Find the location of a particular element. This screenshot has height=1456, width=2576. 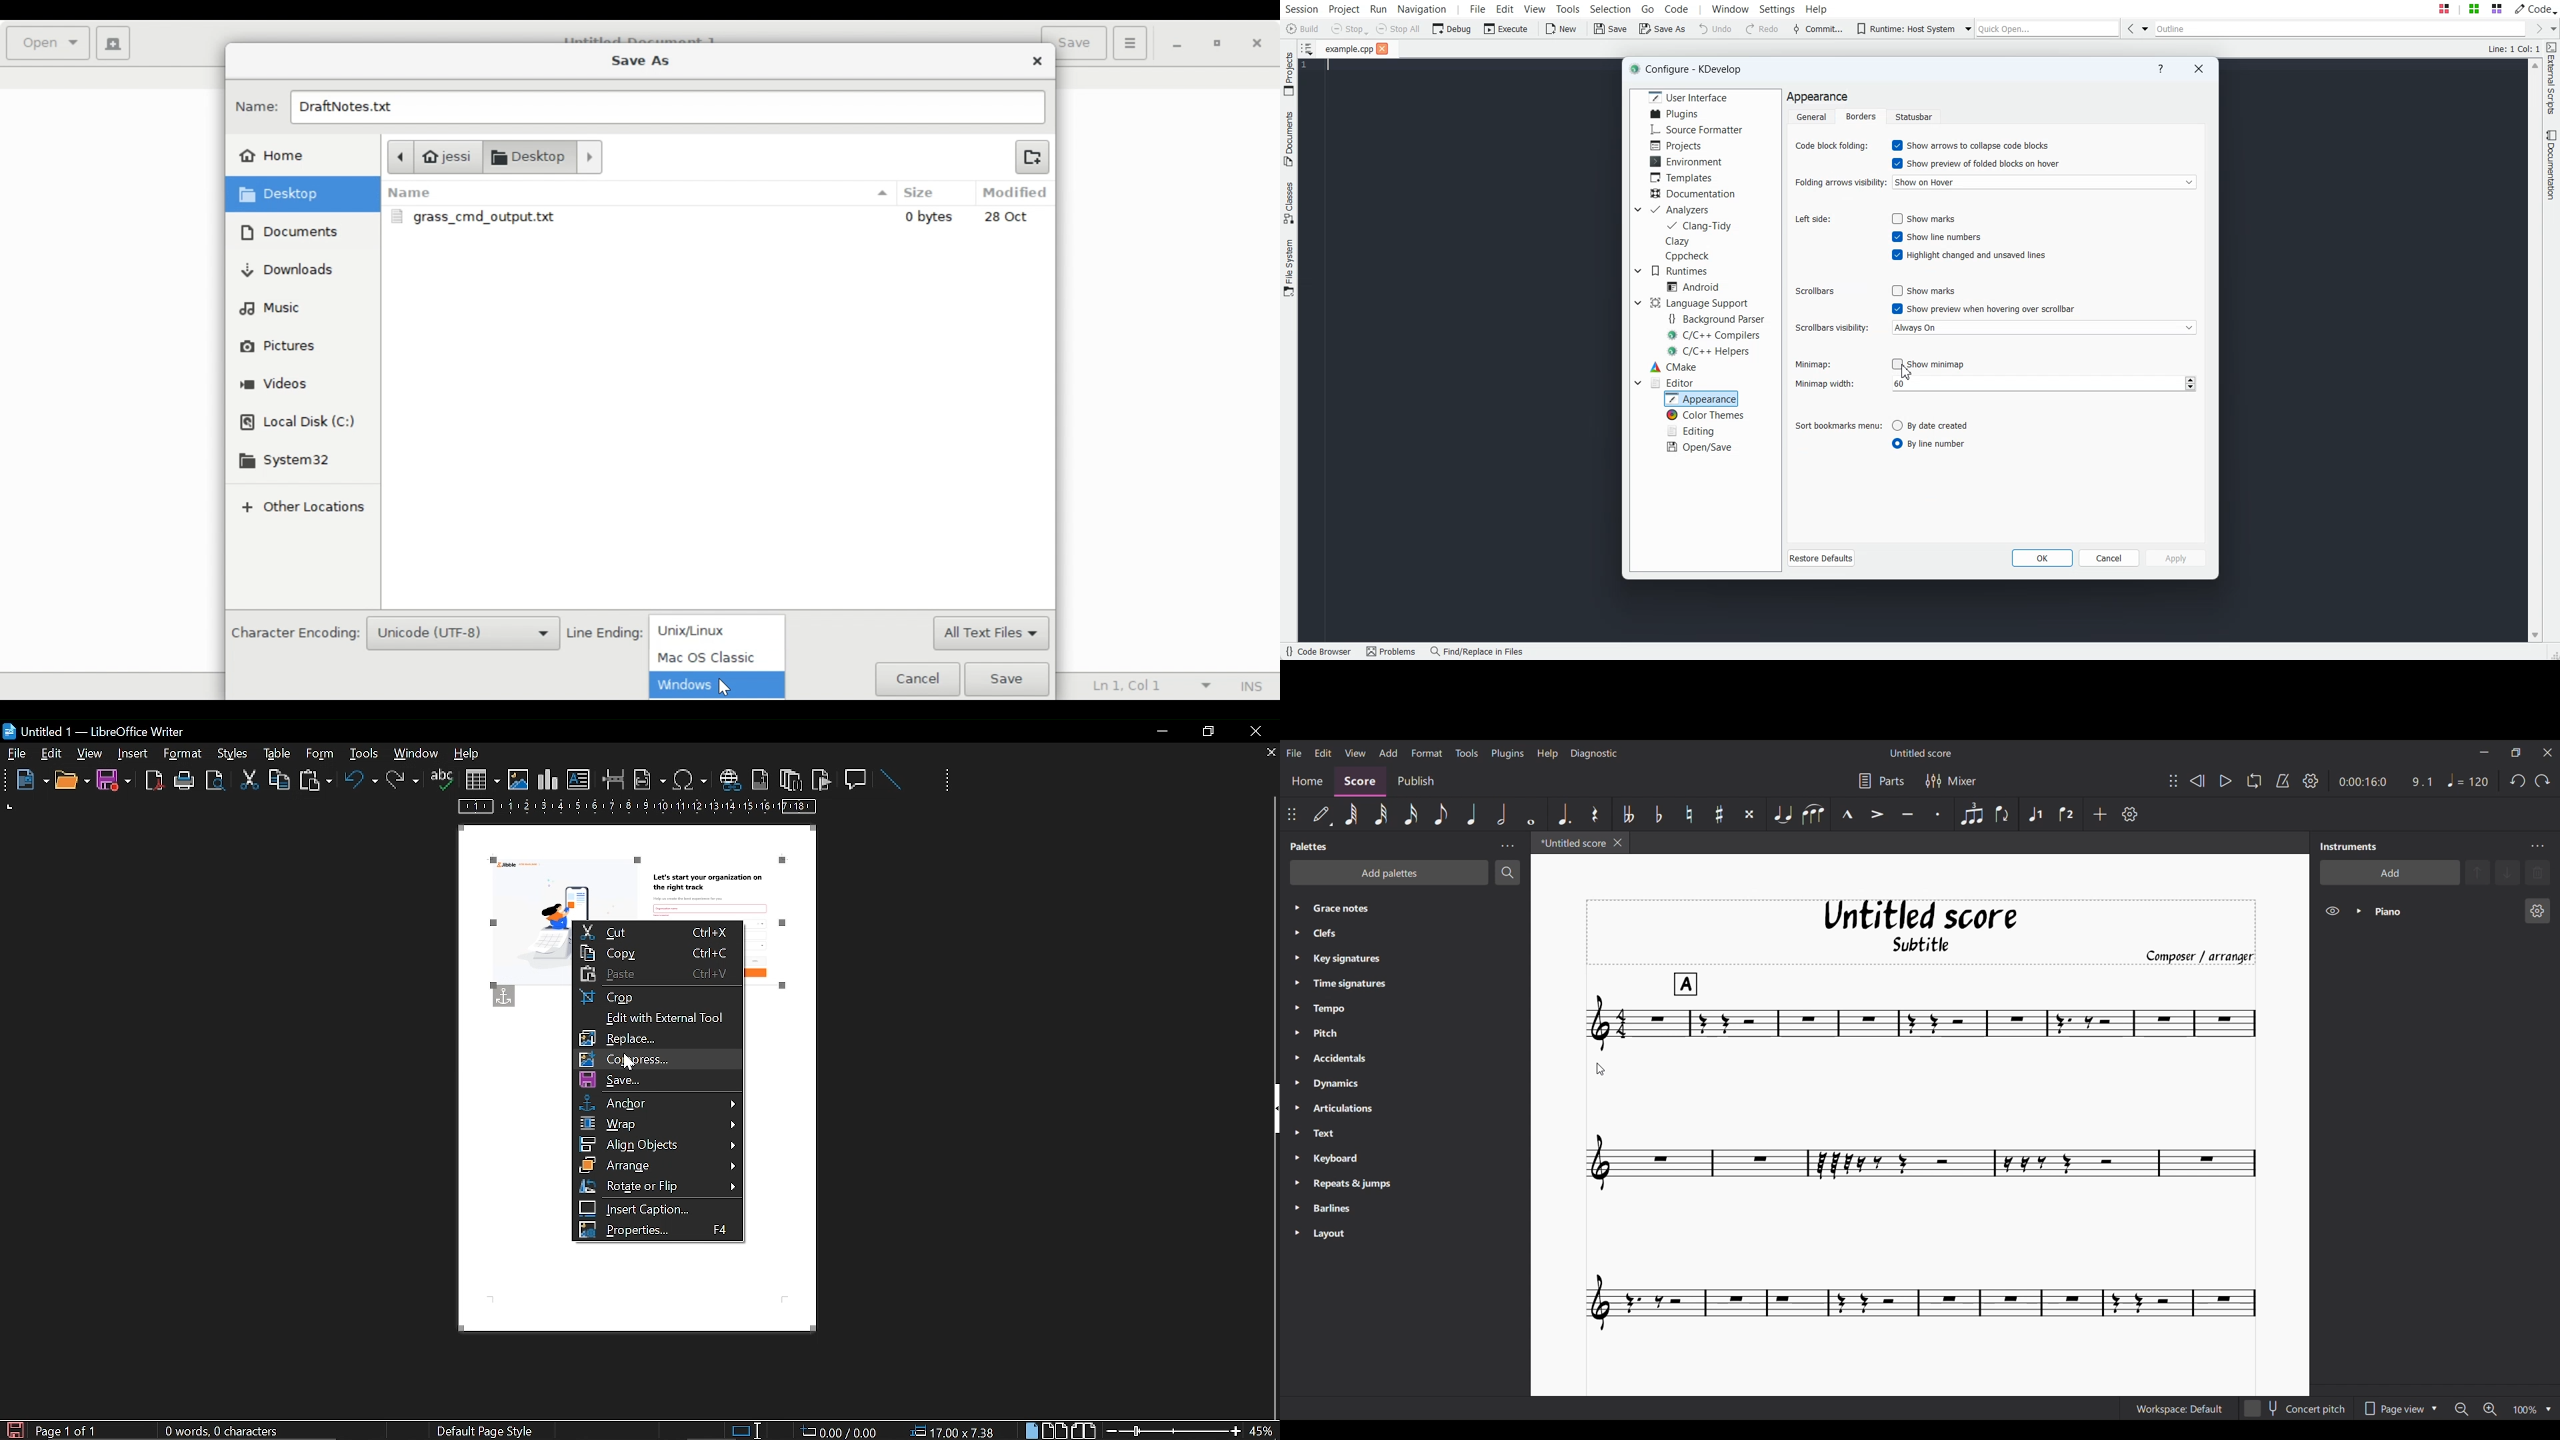

open is located at coordinates (71, 781).